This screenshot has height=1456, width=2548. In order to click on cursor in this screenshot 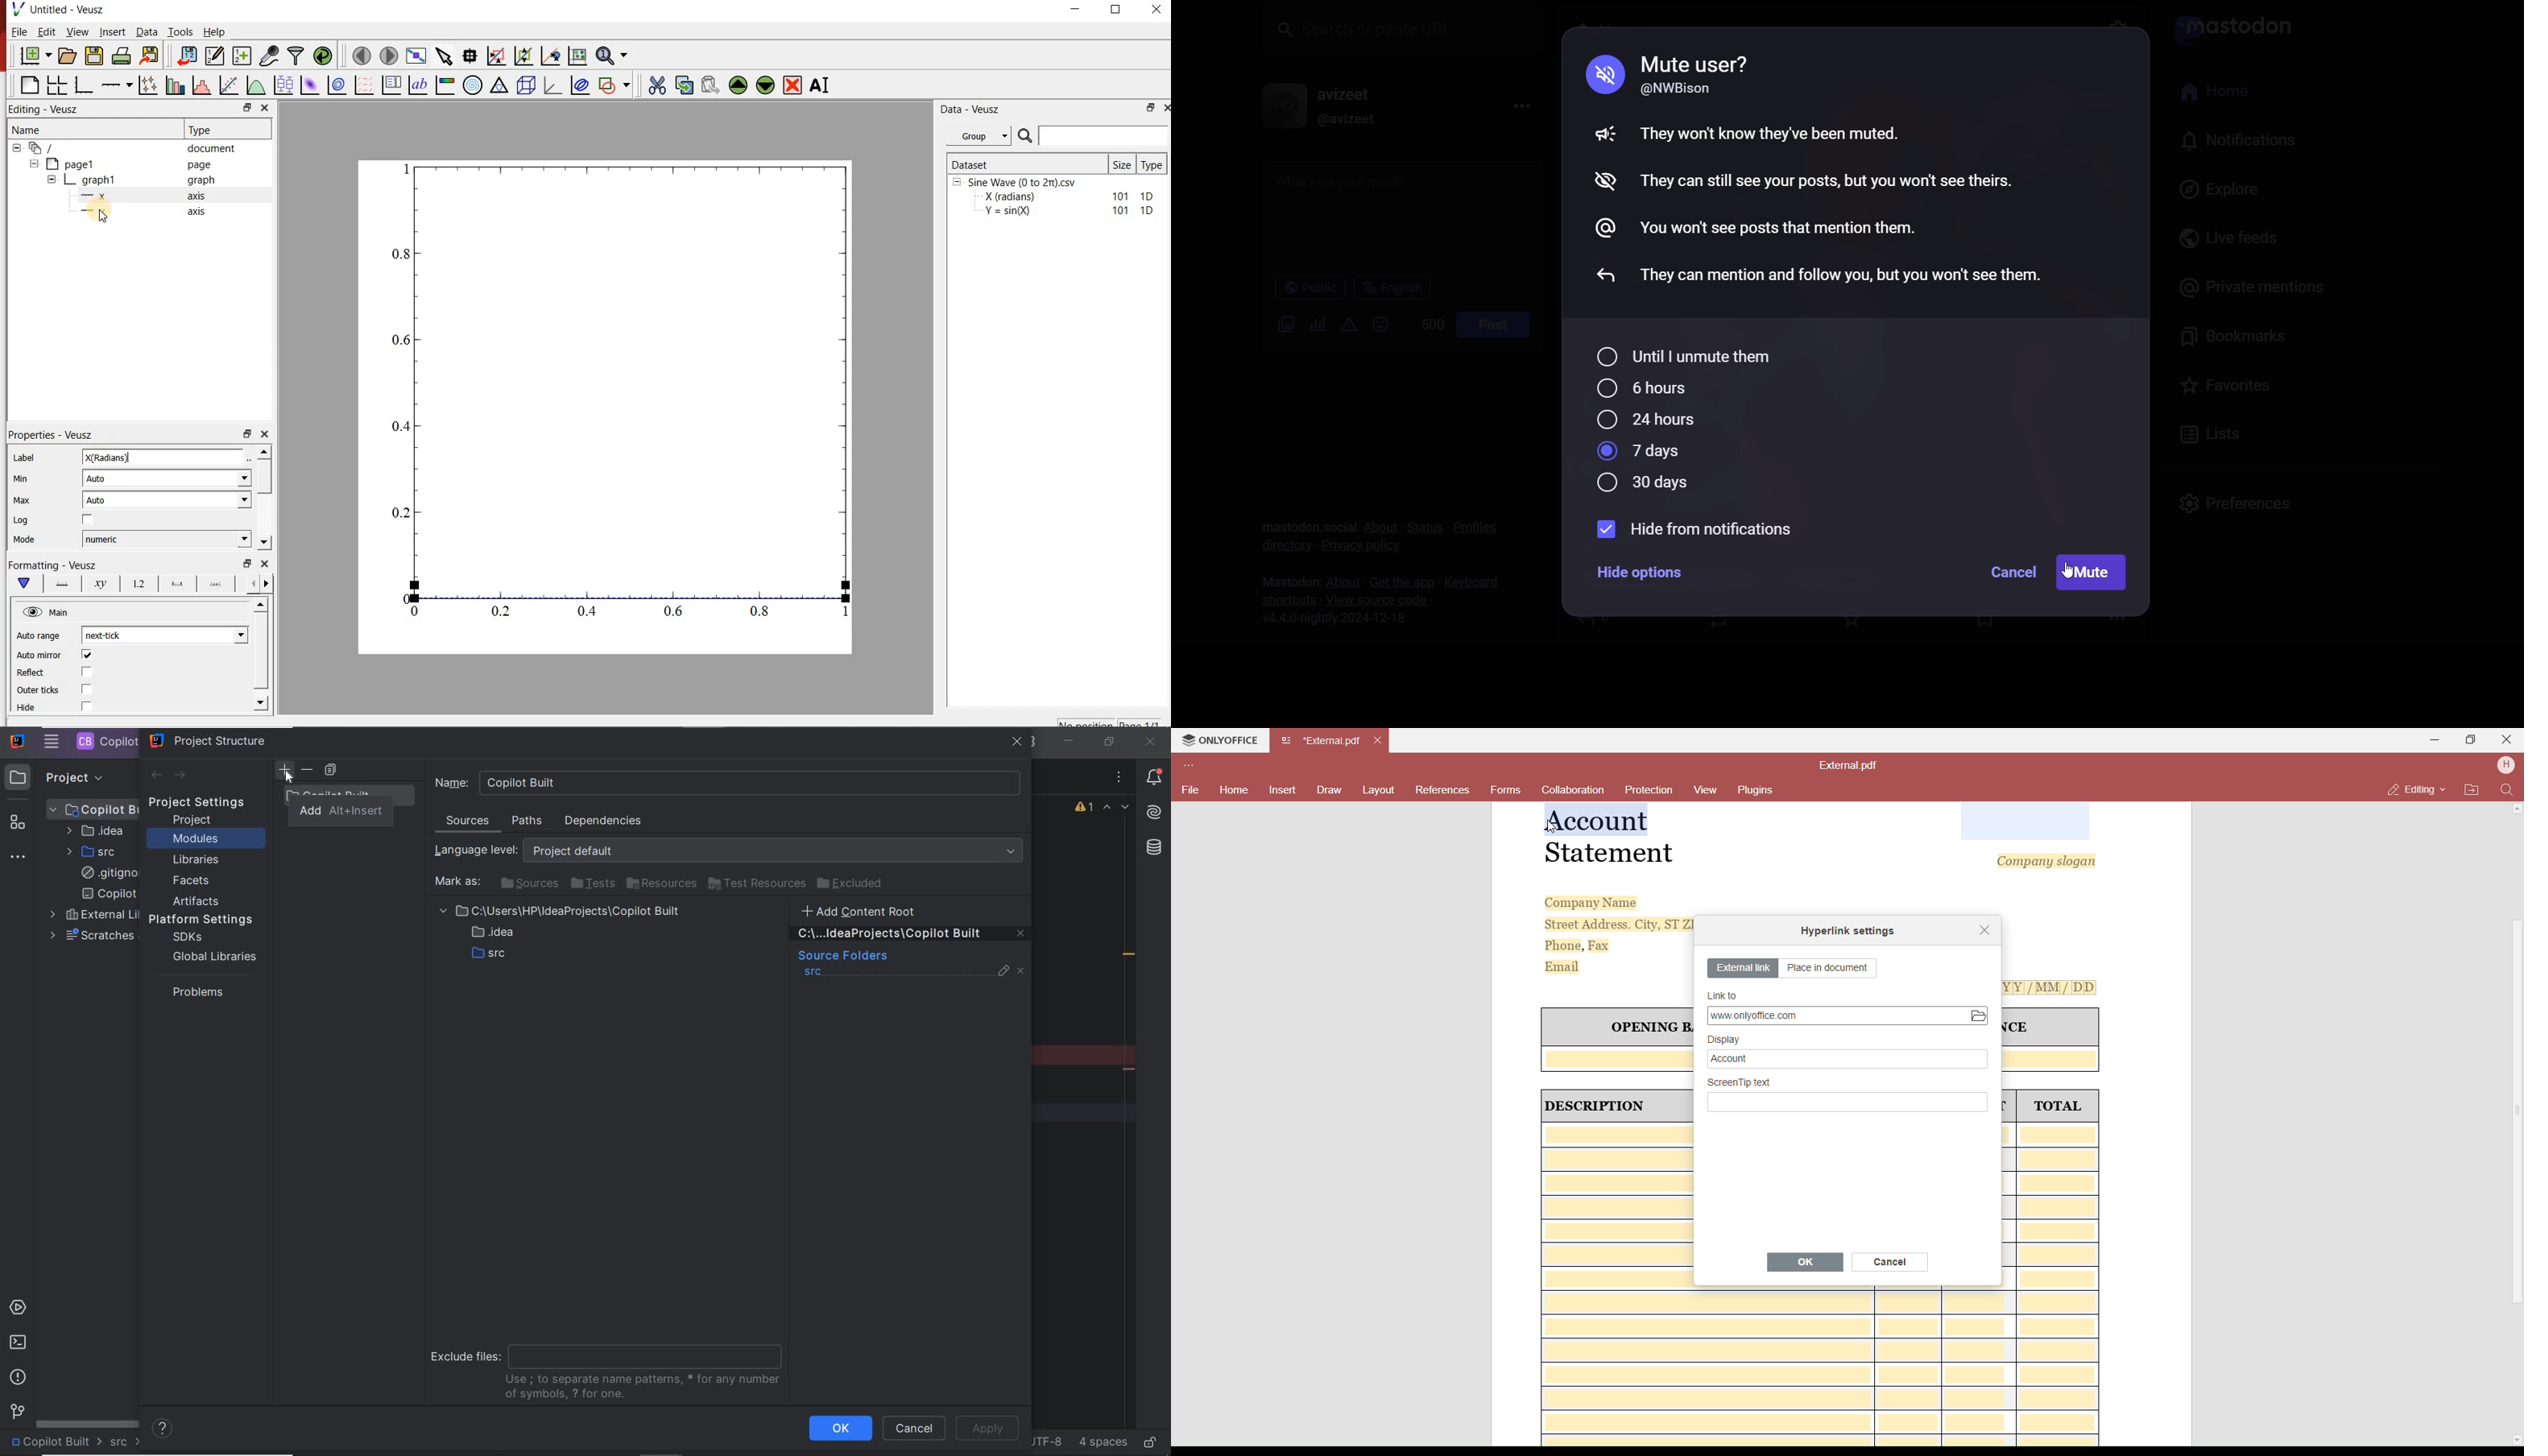, I will do `click(1552, 822)`.